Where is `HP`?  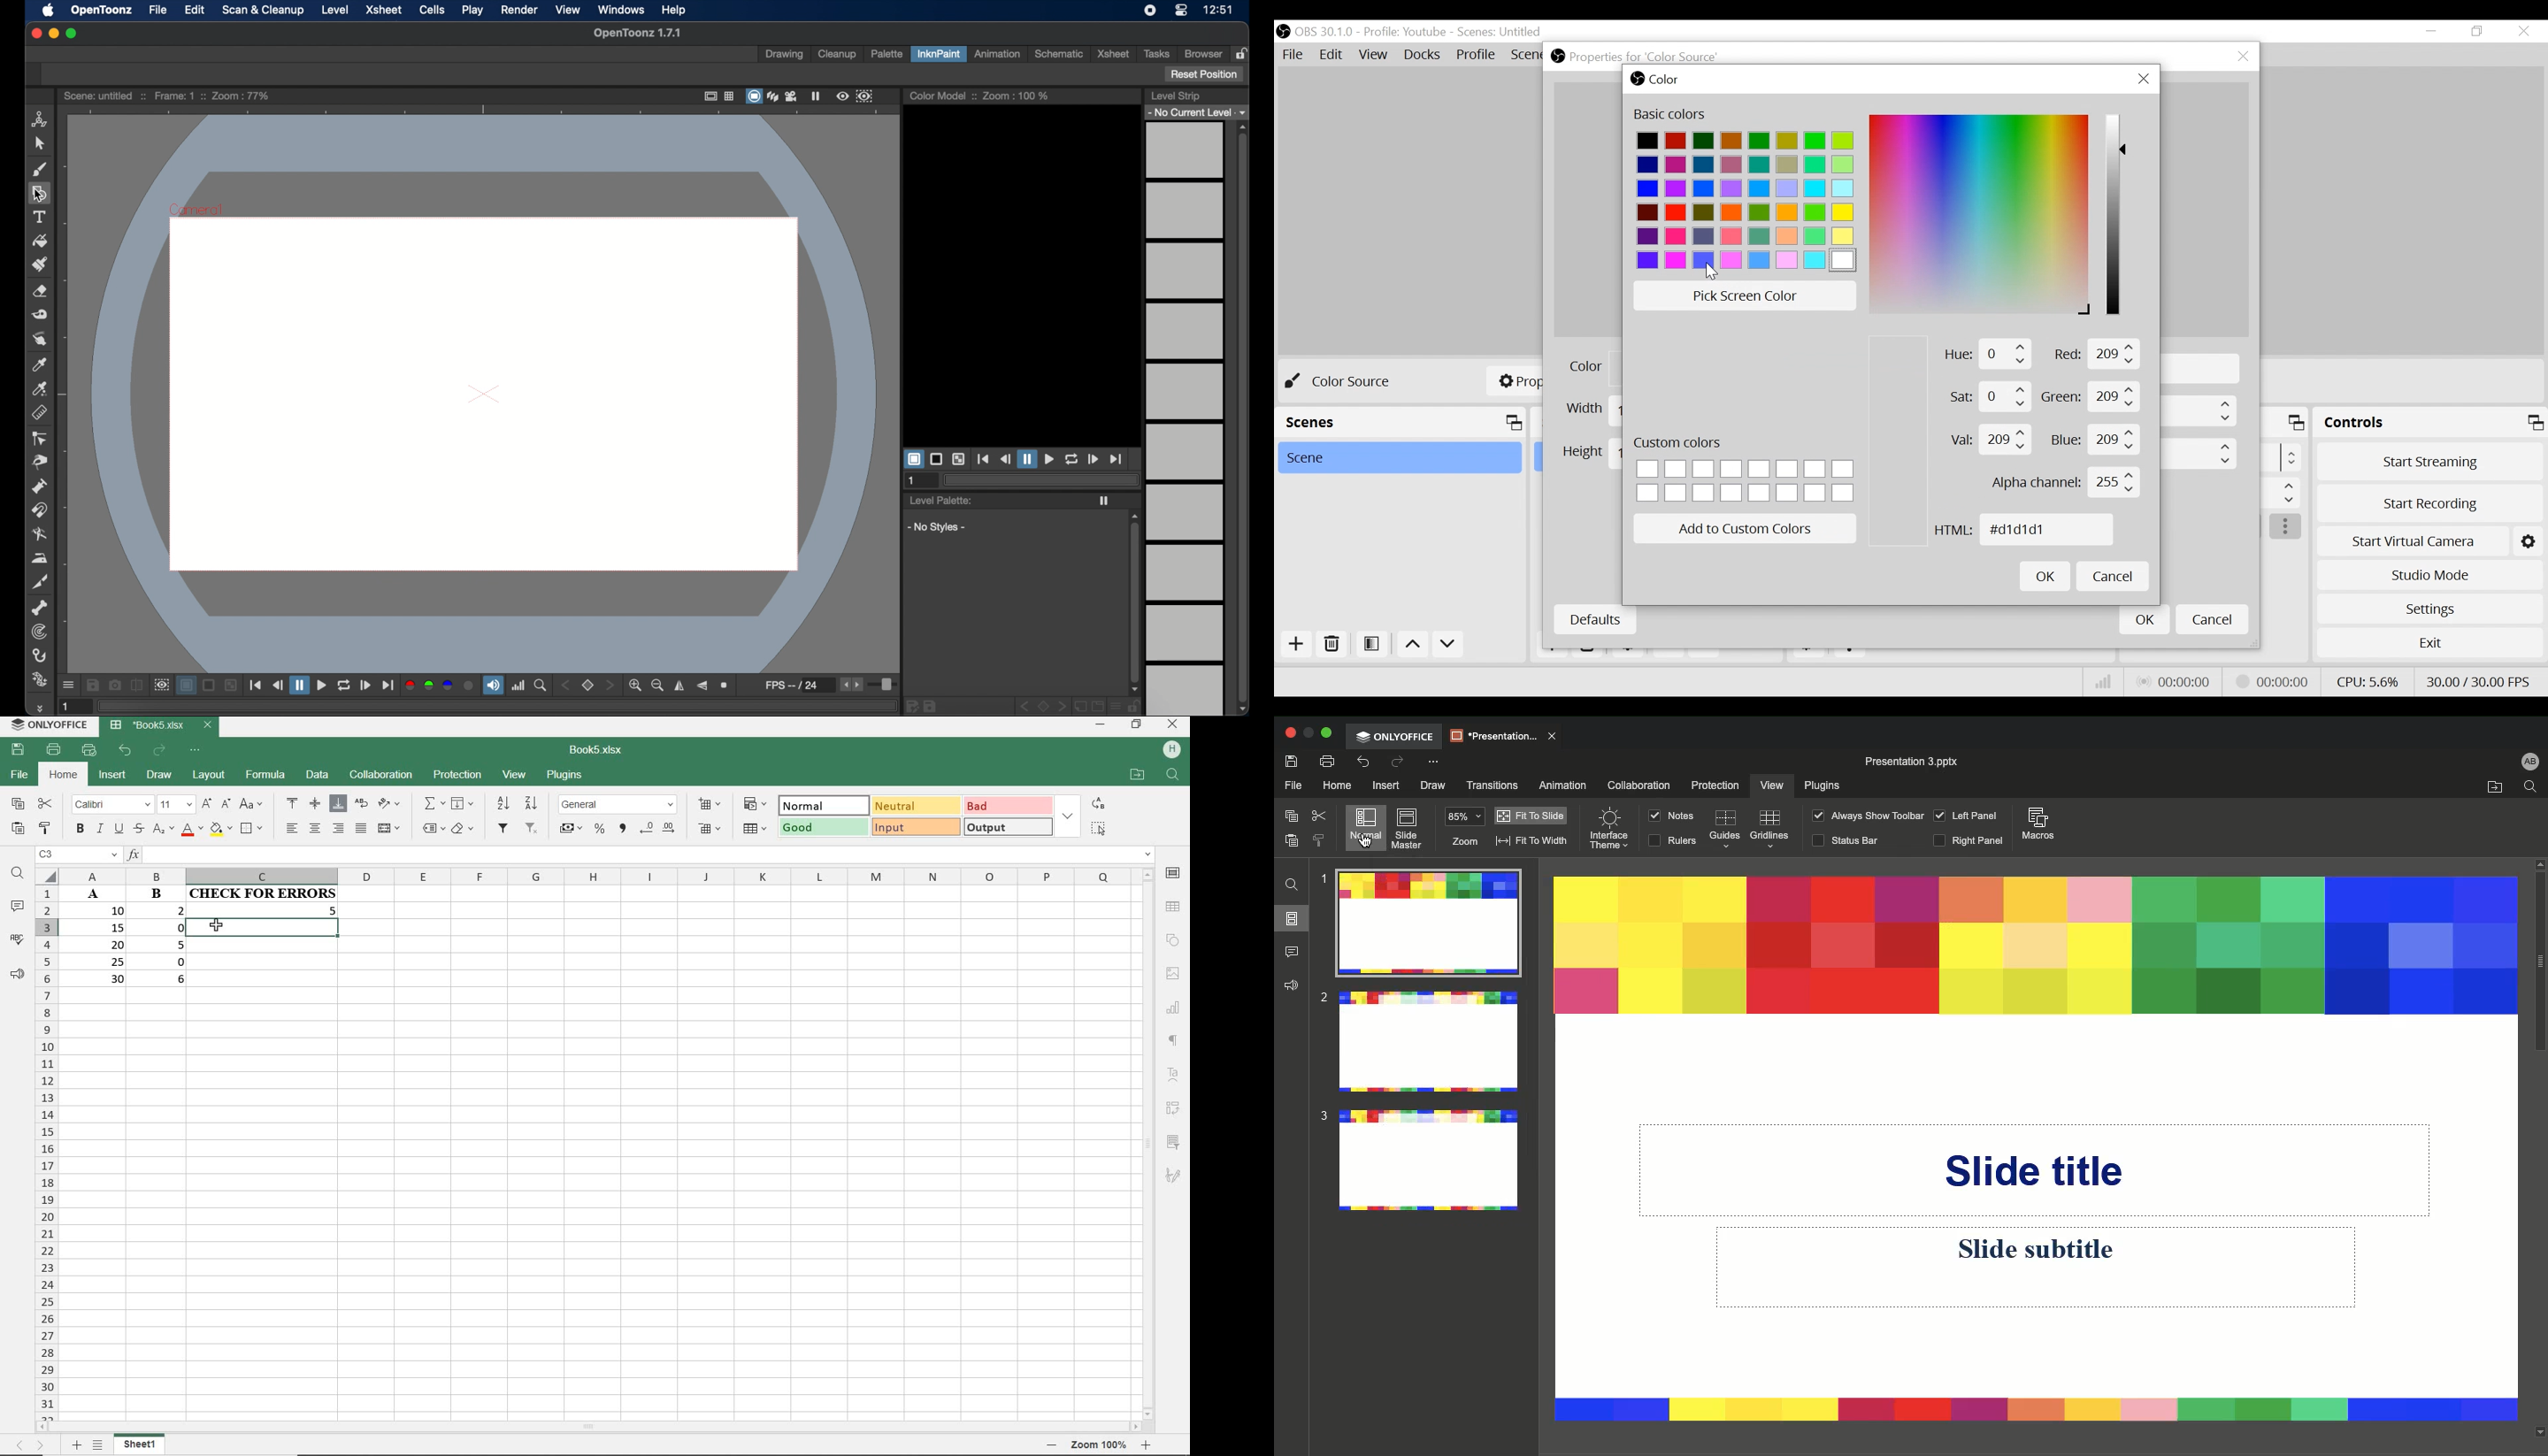 HP is located at coordinates (1172, 750).